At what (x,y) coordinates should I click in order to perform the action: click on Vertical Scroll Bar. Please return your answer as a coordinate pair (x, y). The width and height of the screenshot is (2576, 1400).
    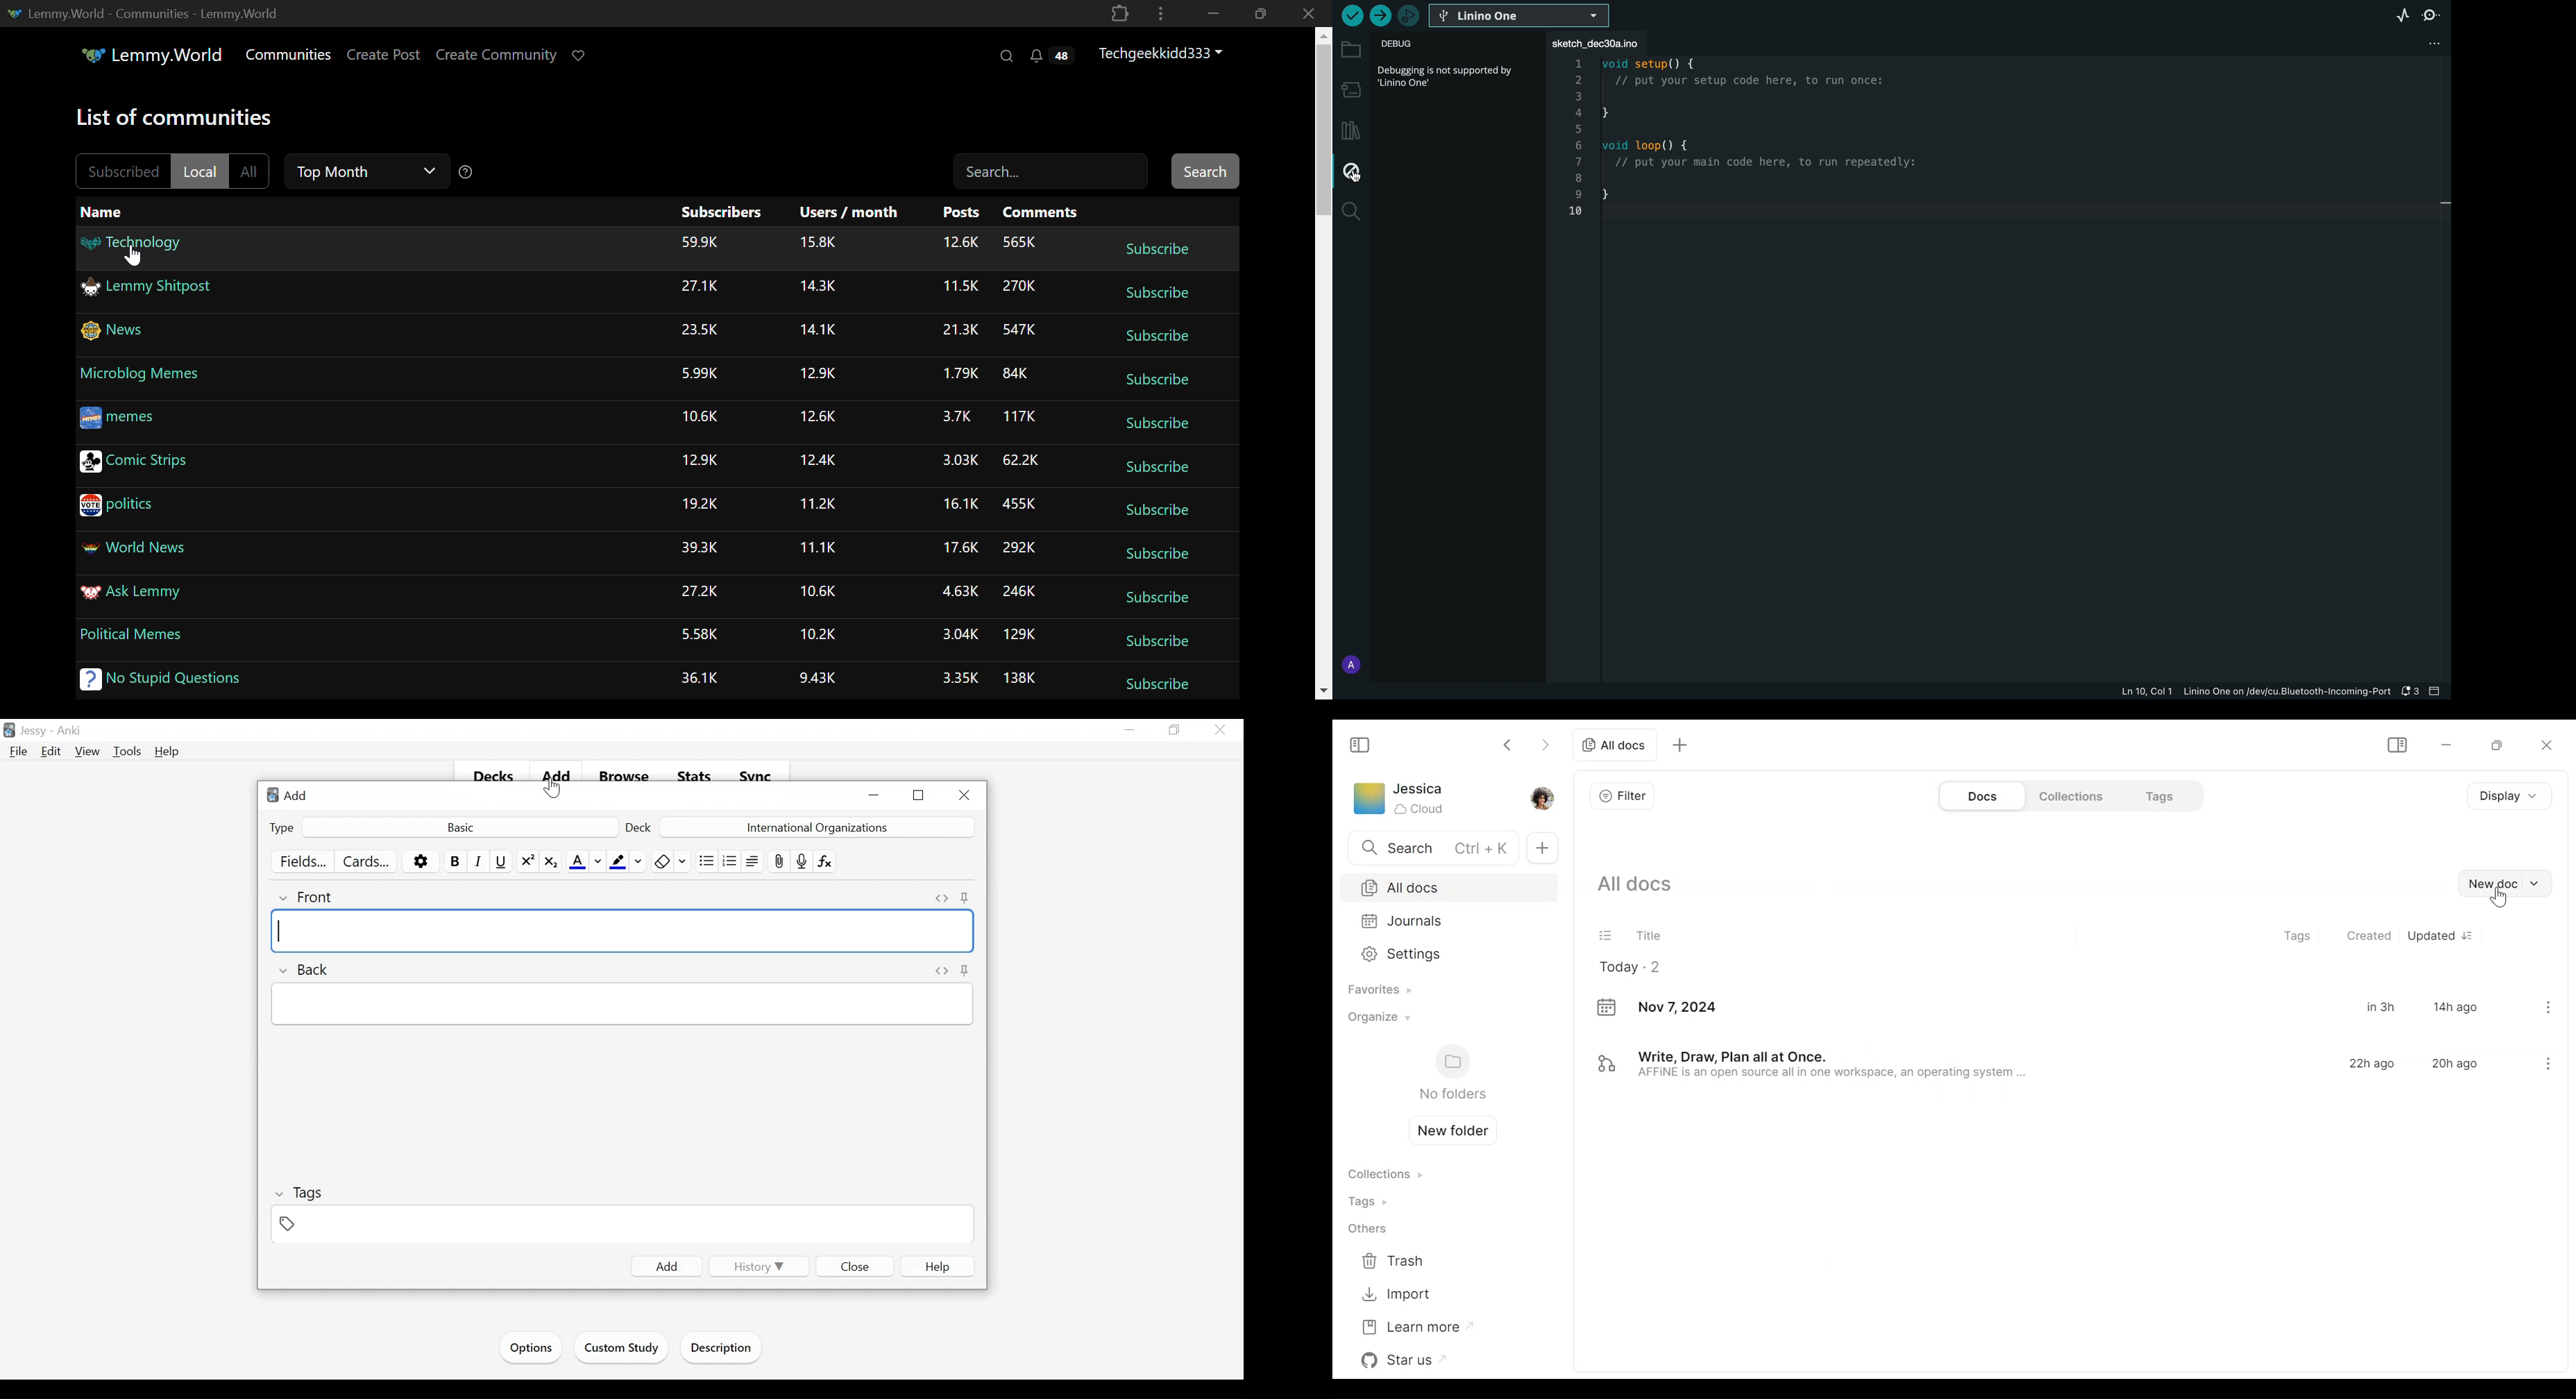
    Looking at the image, I should click on (1324, 363).